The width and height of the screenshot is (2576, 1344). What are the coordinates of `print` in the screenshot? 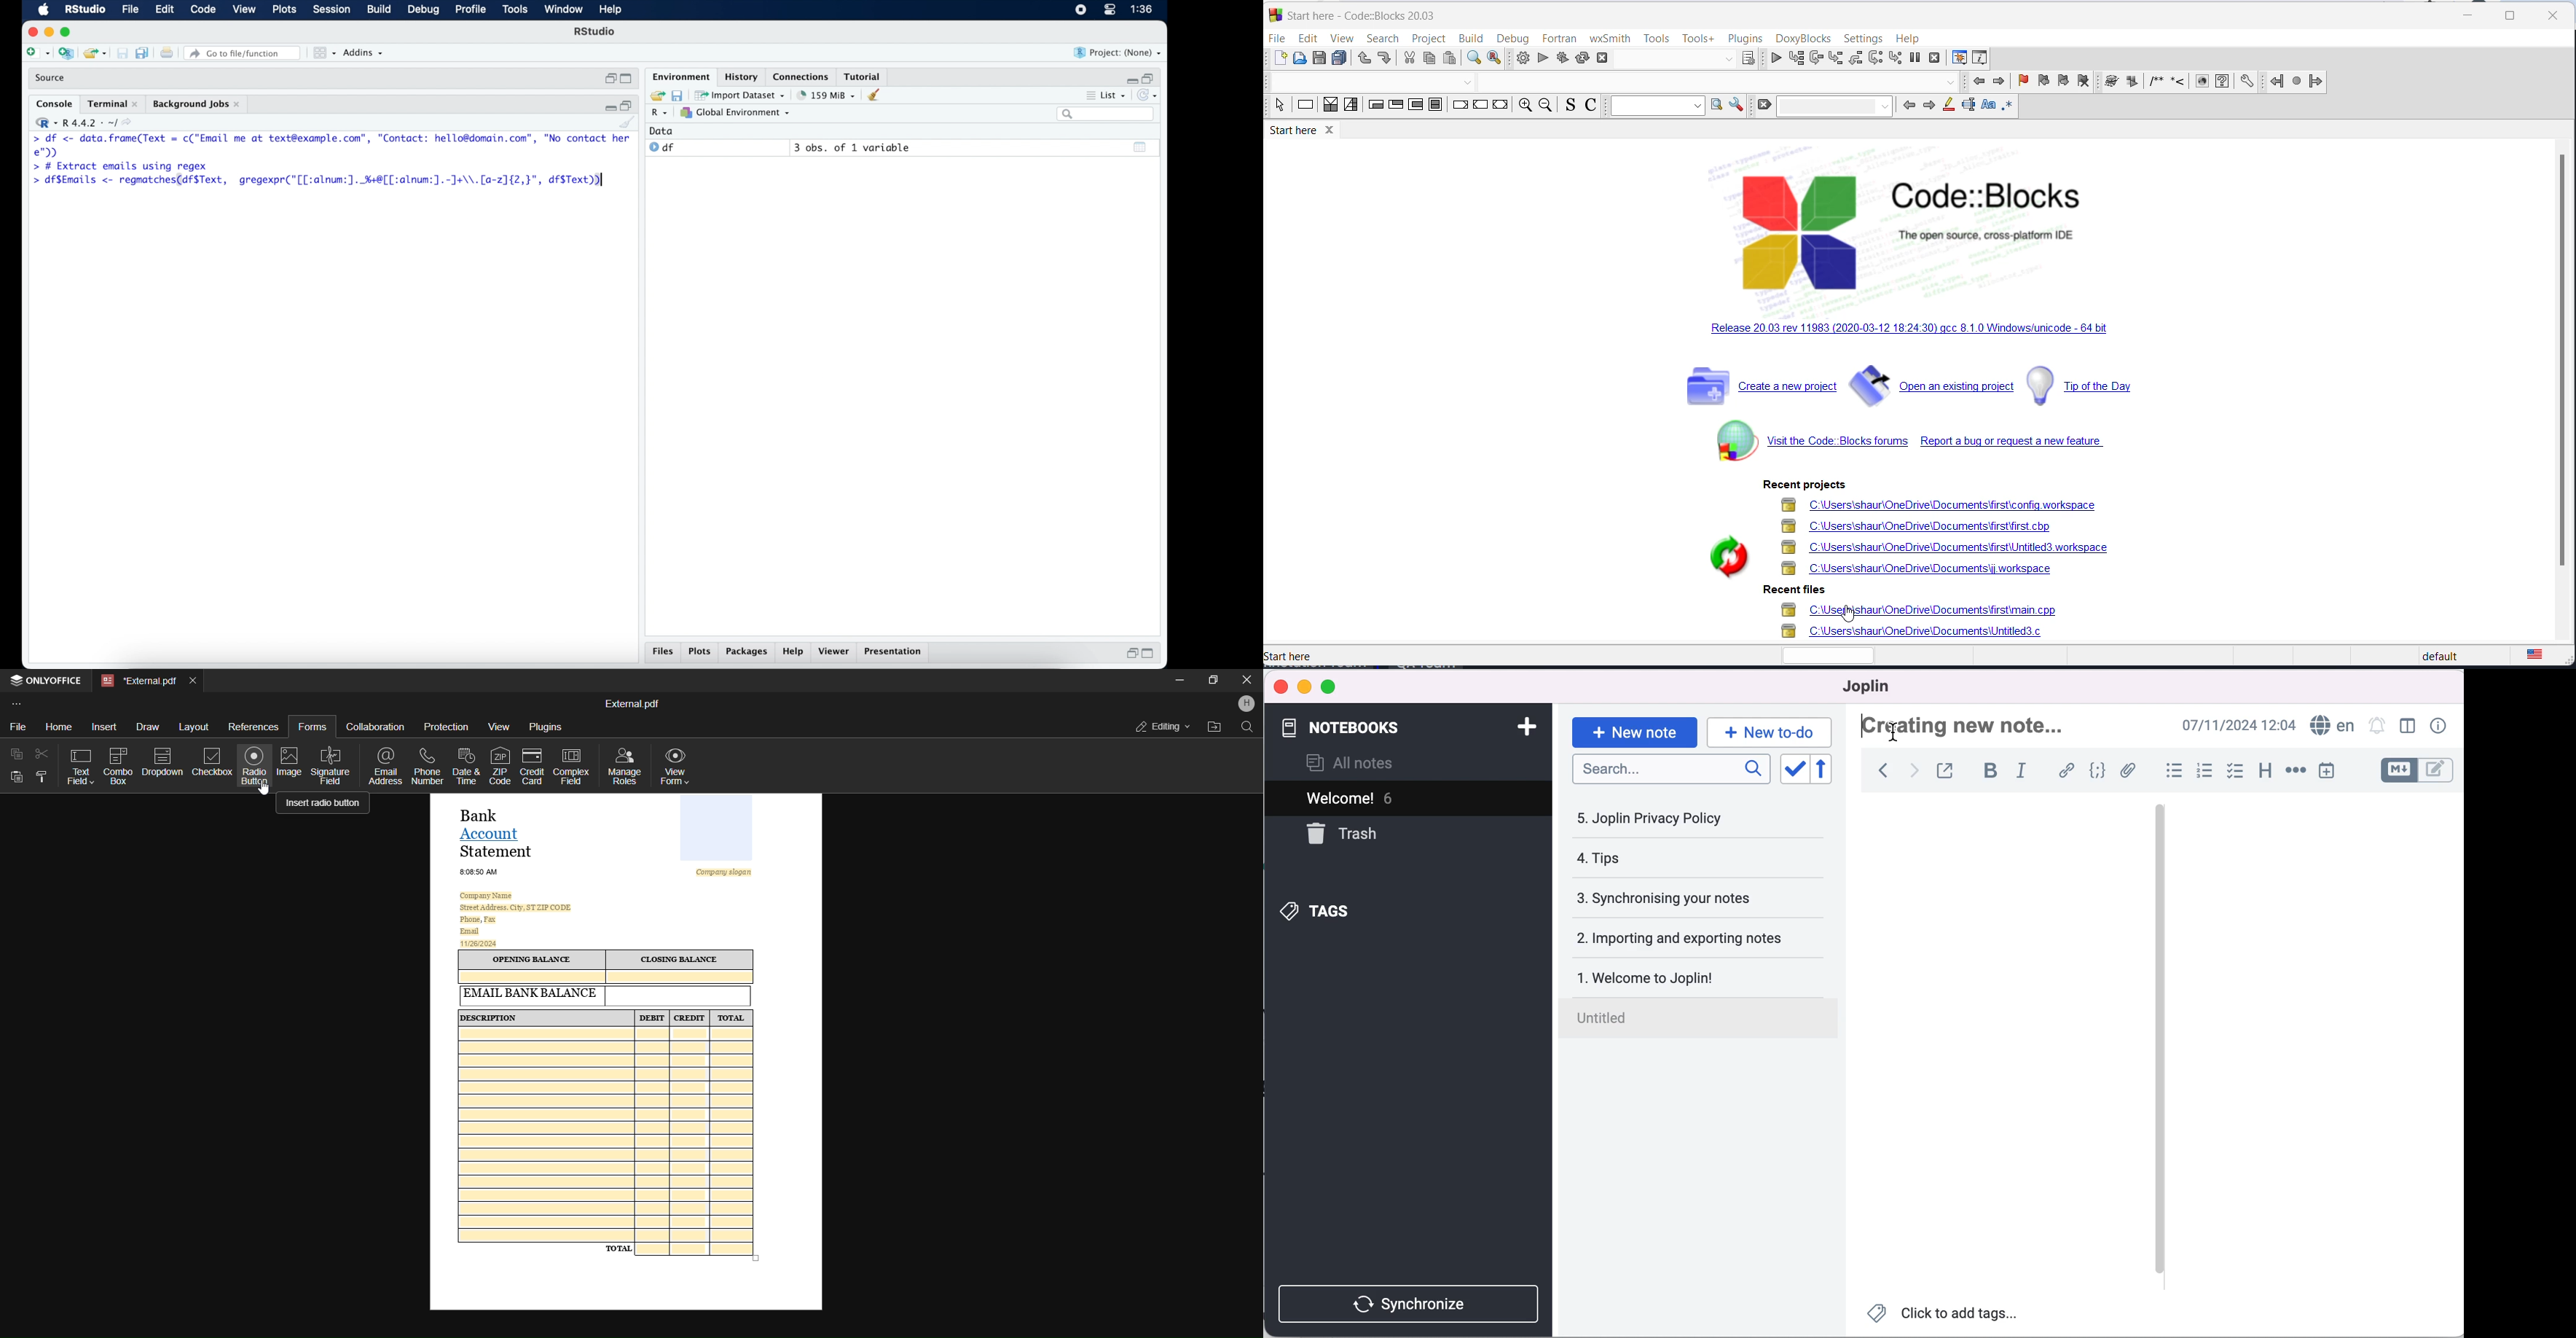 It's located at (166, 53).